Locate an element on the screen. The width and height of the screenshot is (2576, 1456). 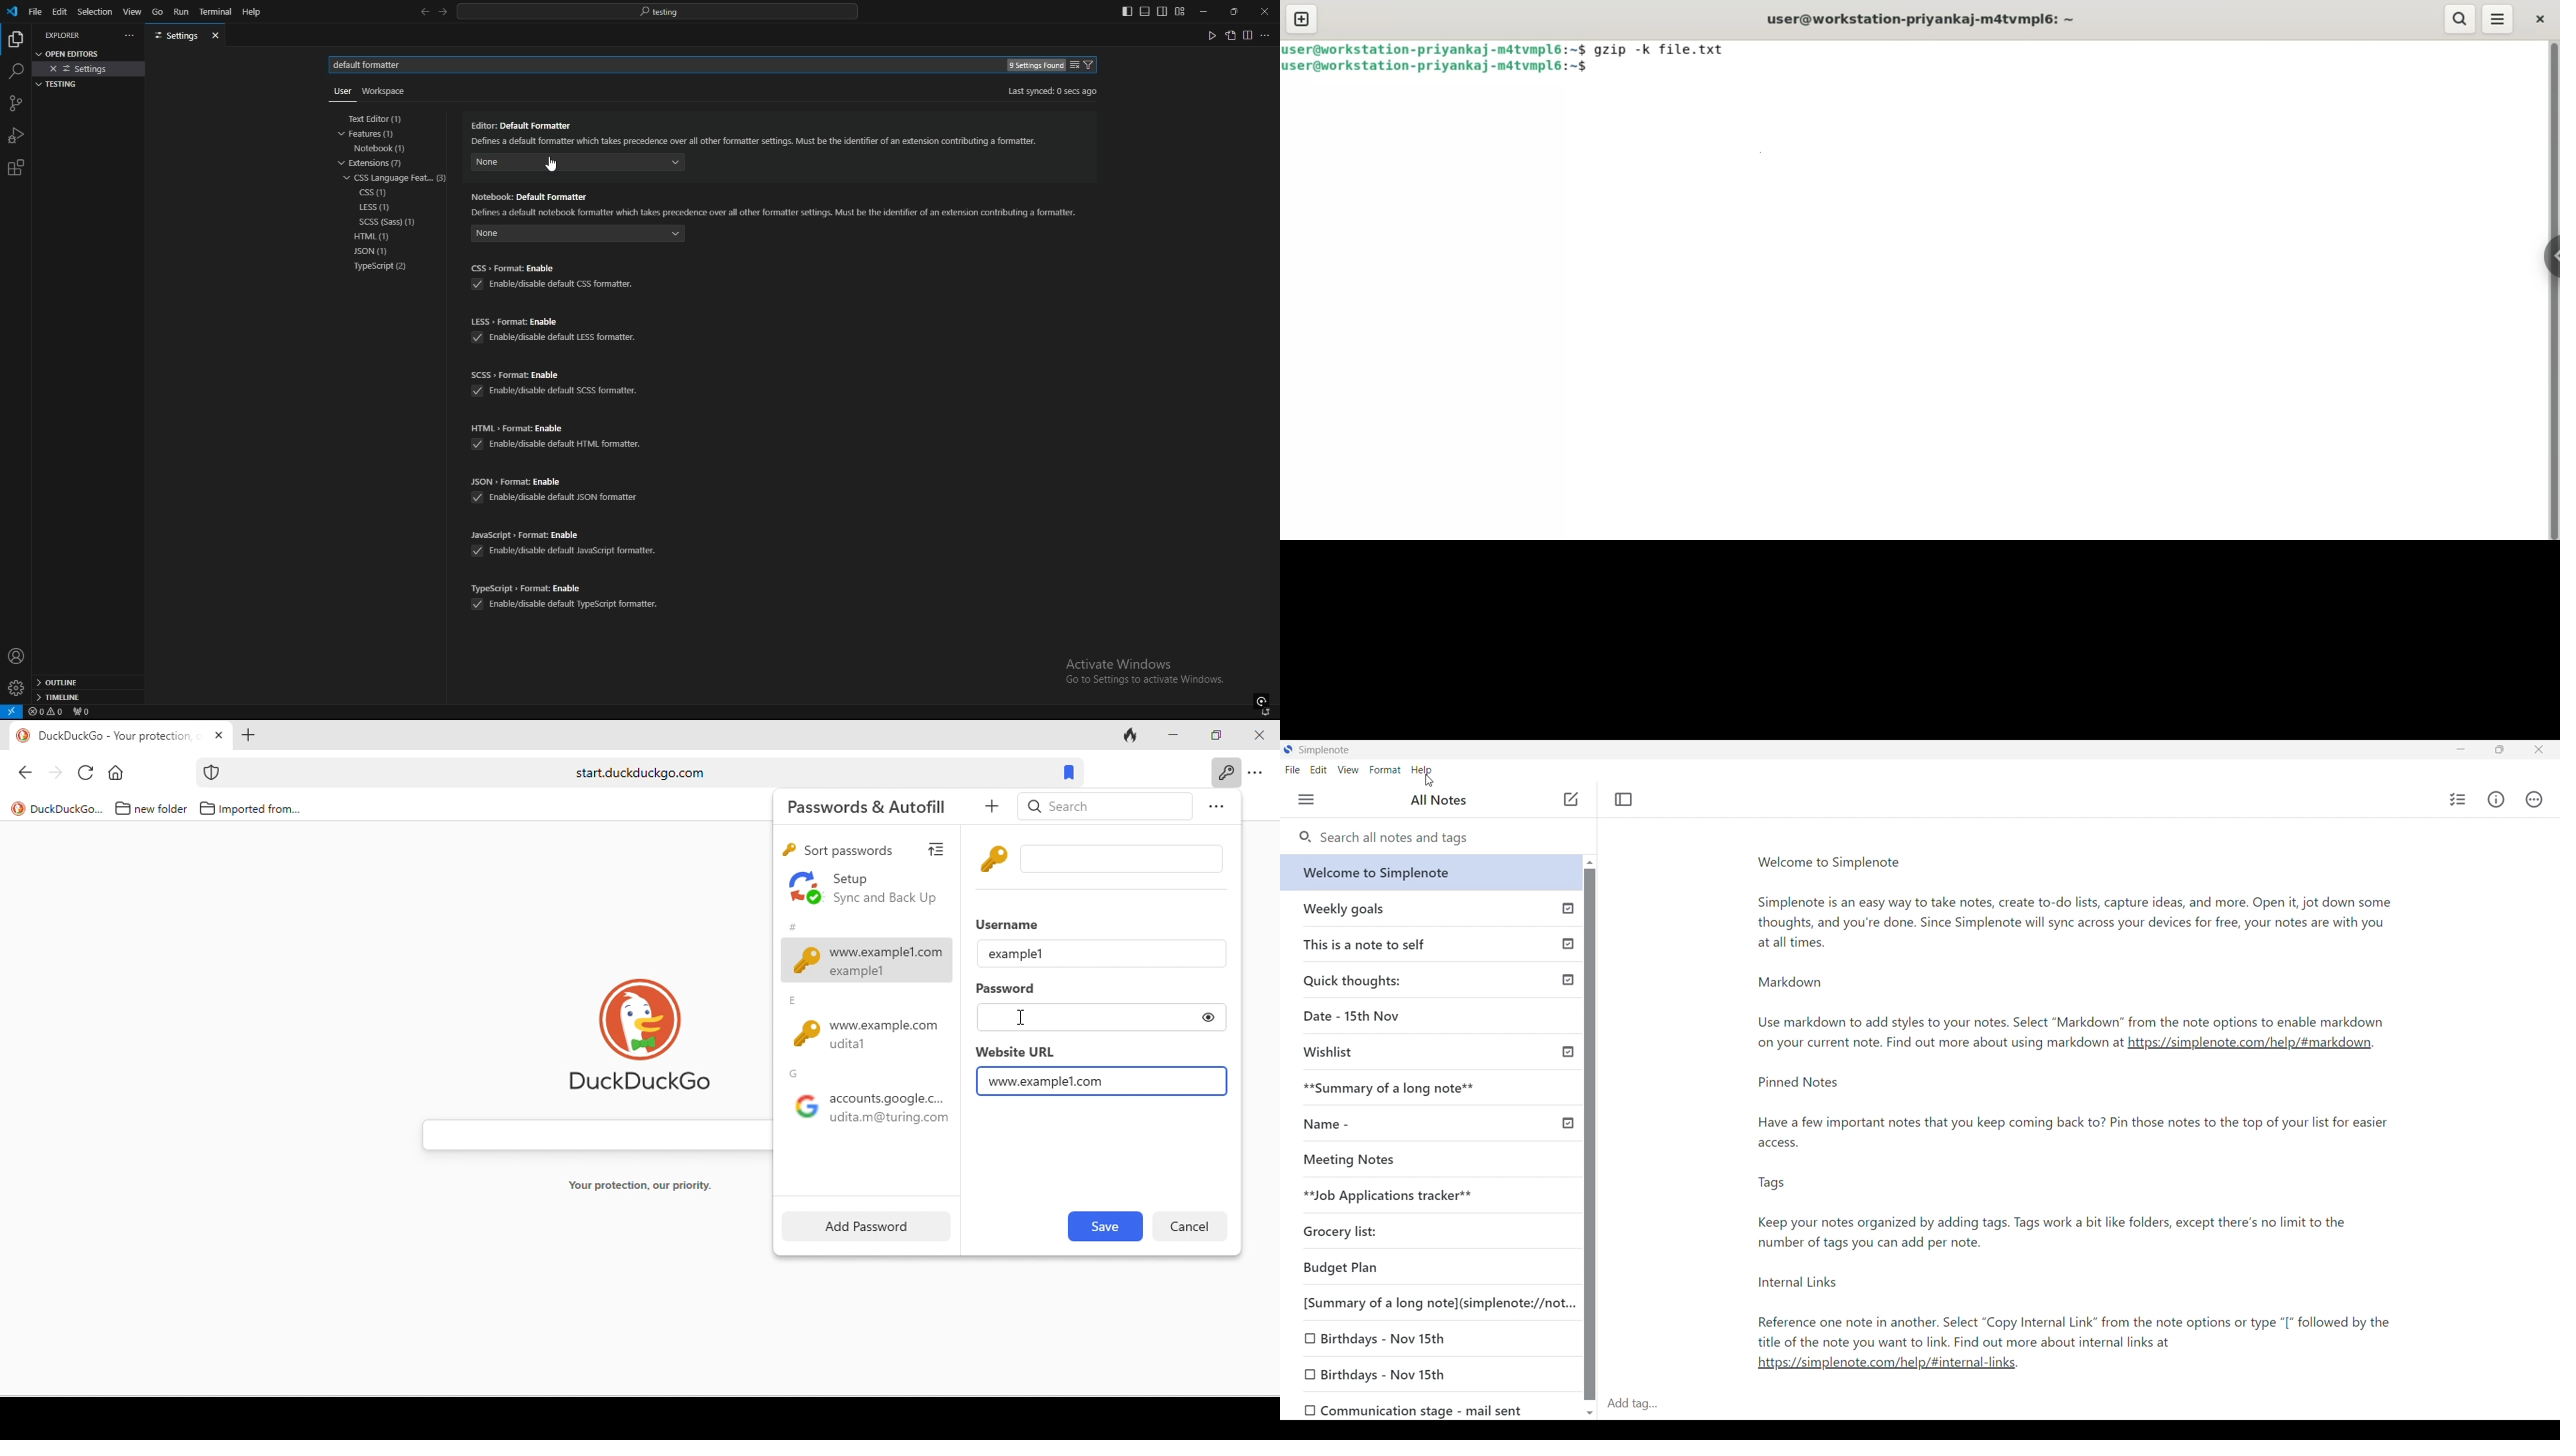
Toggle focus mode is located at coordinates (1624, 799).